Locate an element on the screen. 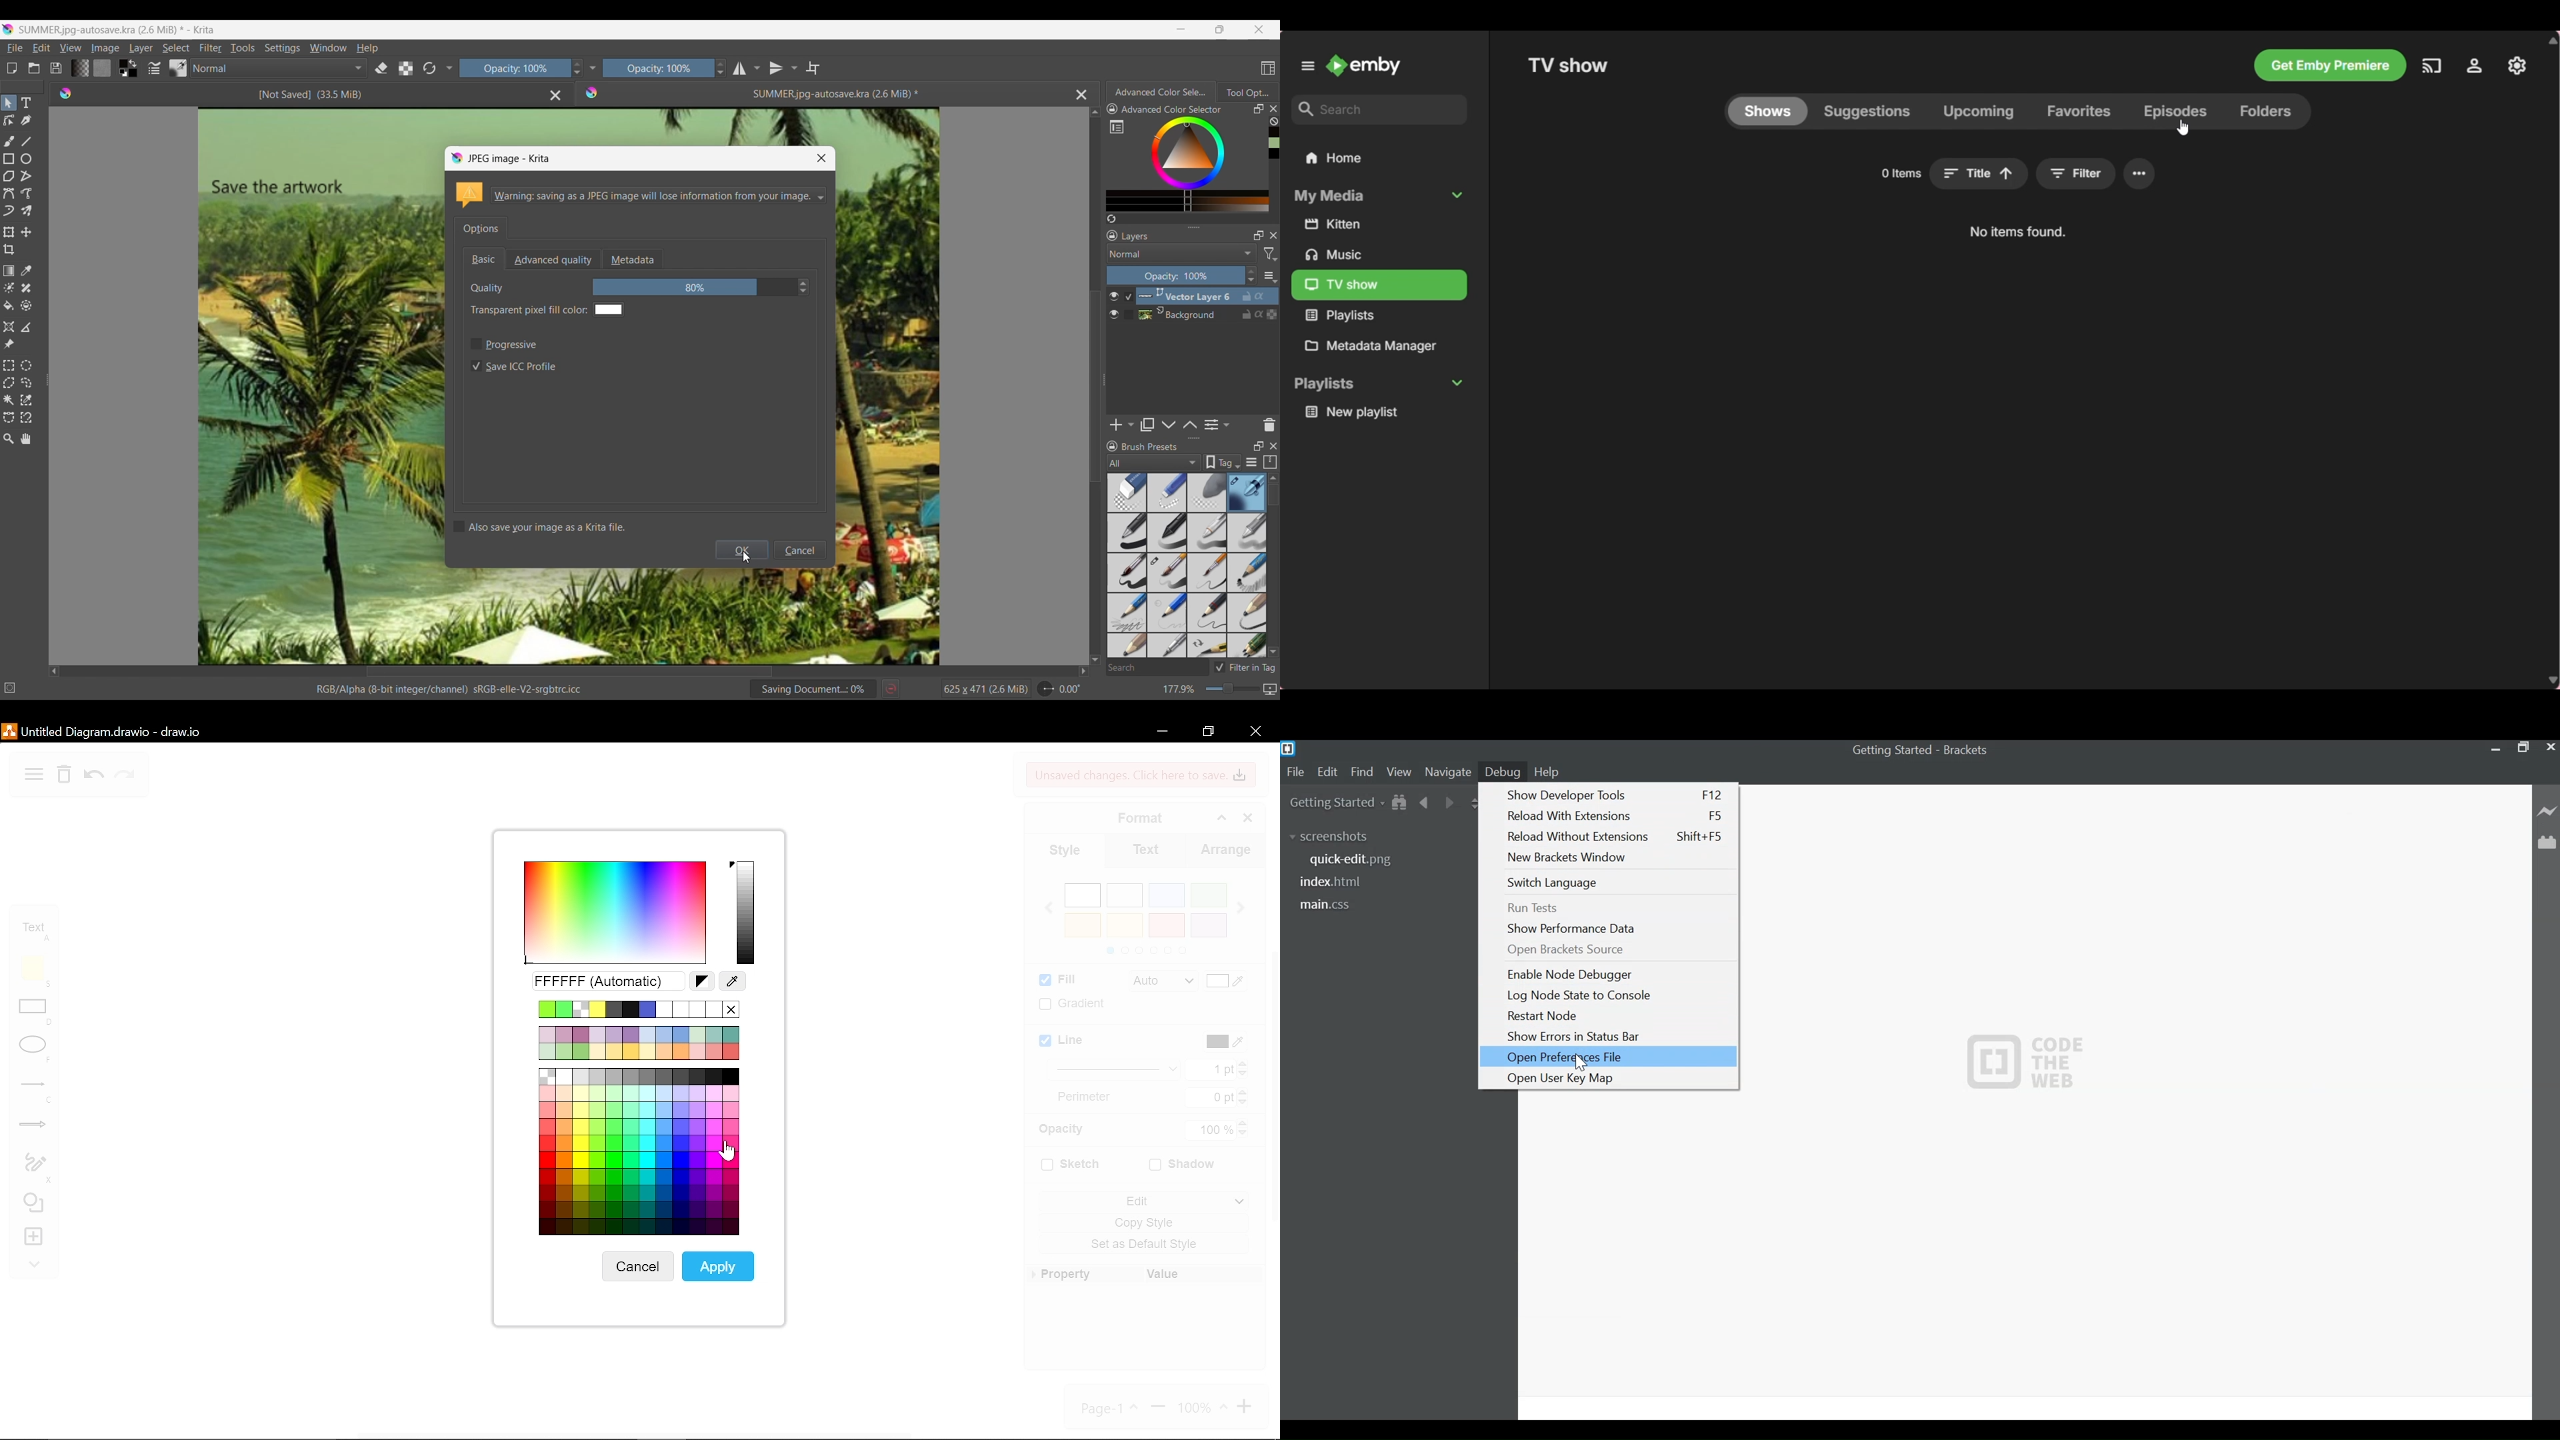 The image size is (2576, 1456). Lock Brush presets panel is located at coordinates (1112, 447).